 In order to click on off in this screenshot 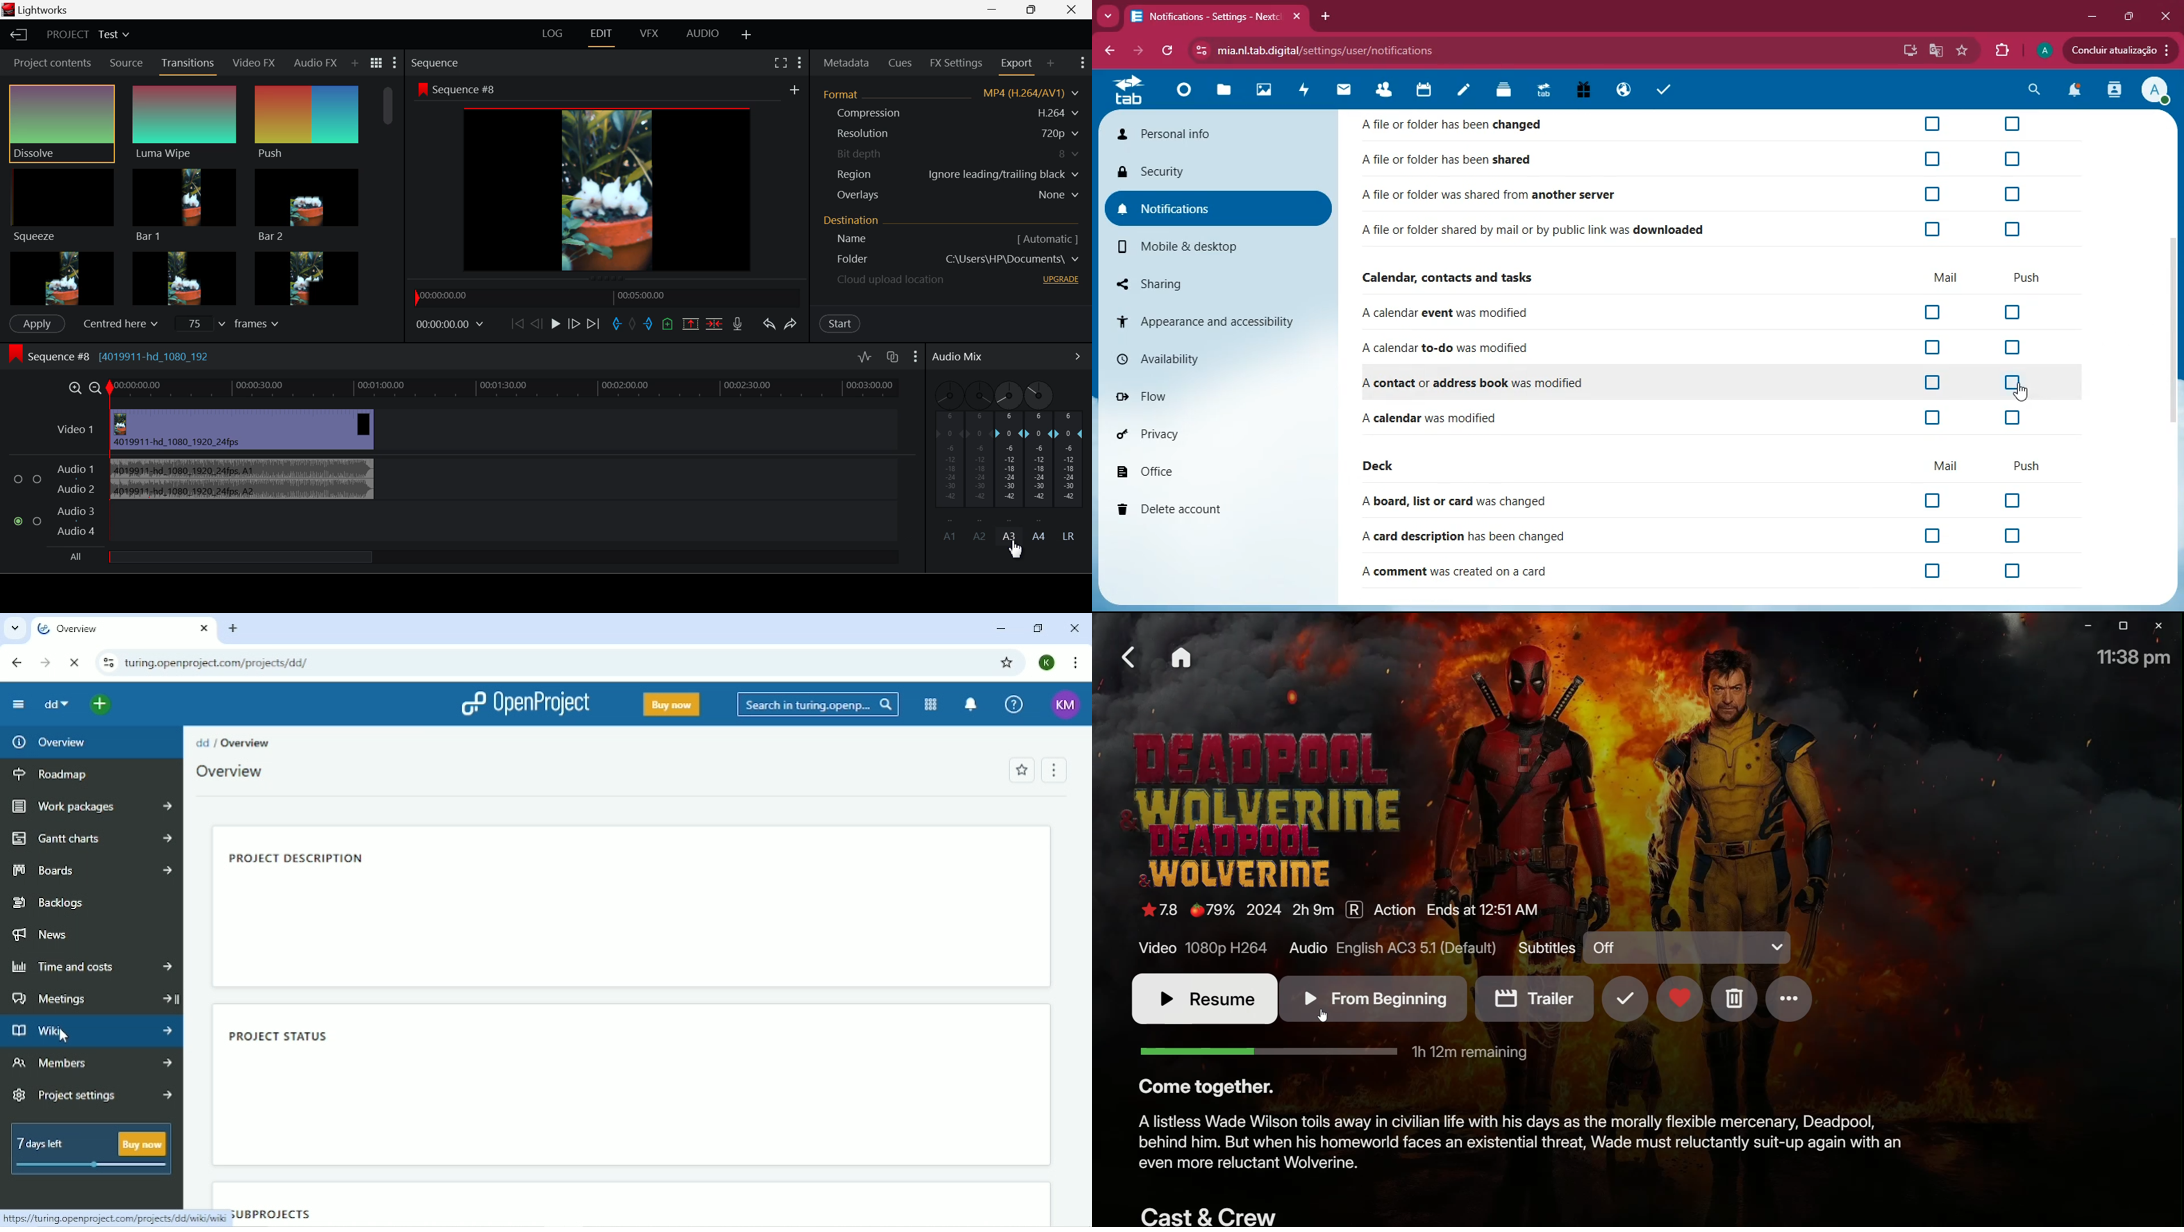, I will do `click(2015, 349)`.